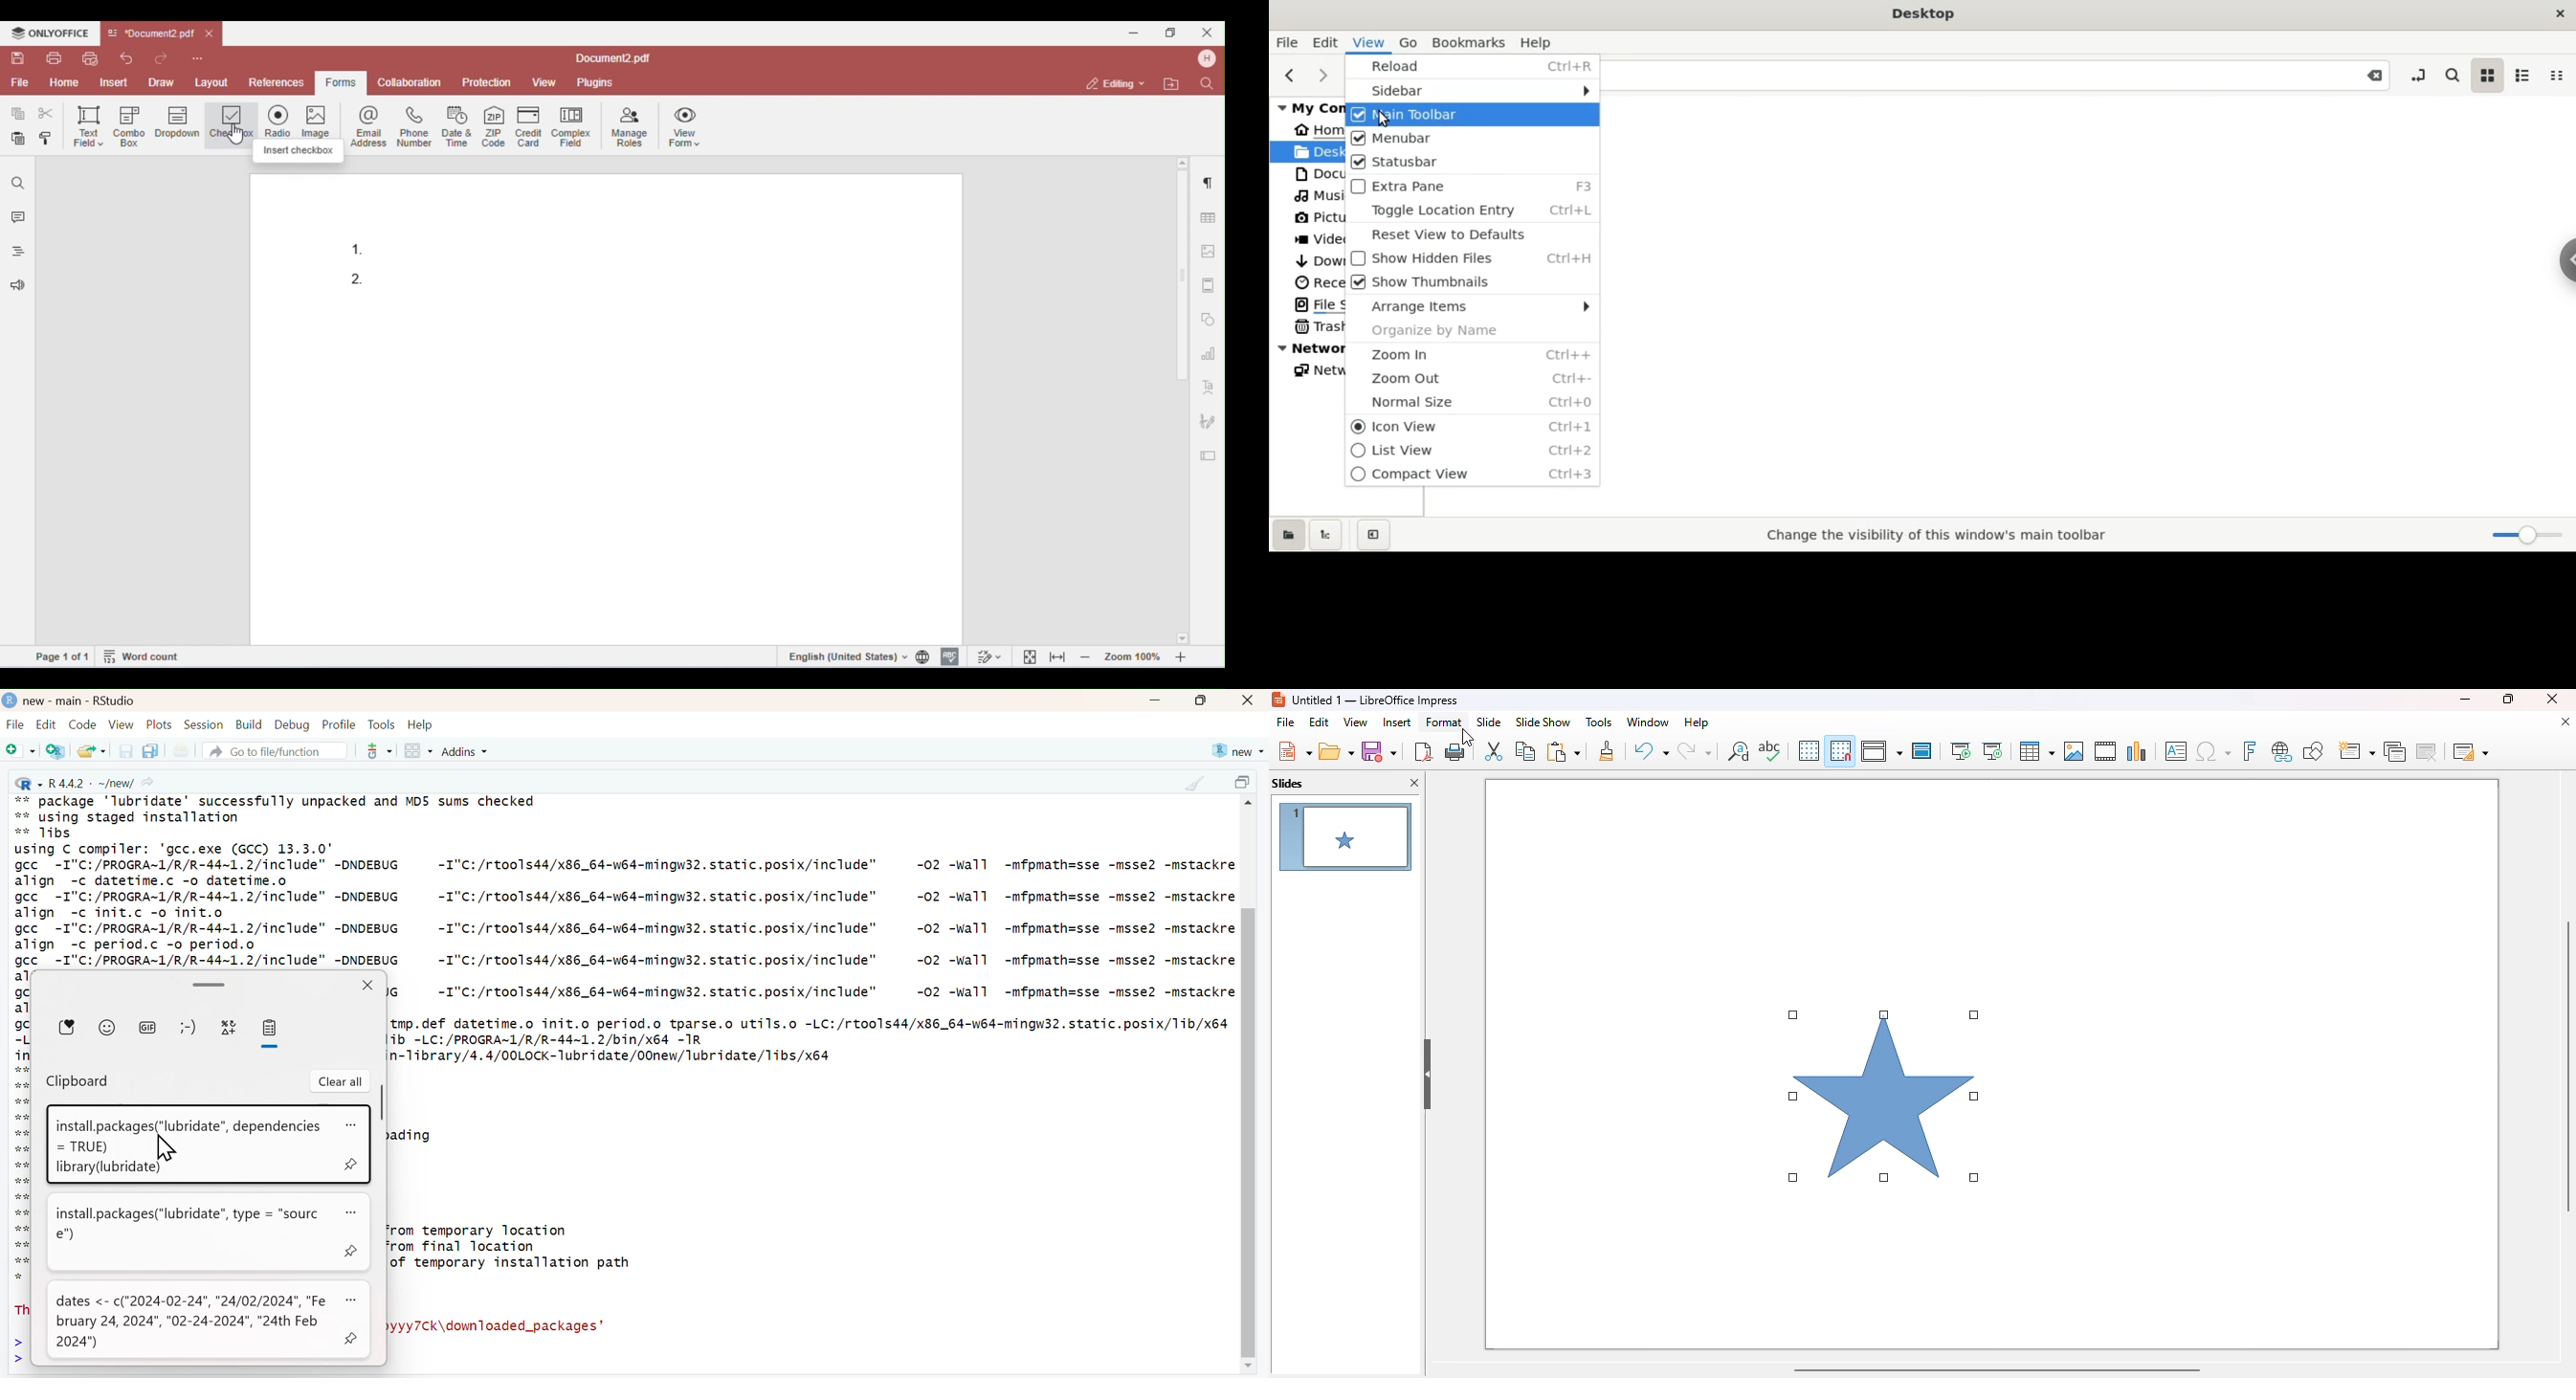 The image size is (2576, 1400). I want to click on close pane, so click(1416, 784).